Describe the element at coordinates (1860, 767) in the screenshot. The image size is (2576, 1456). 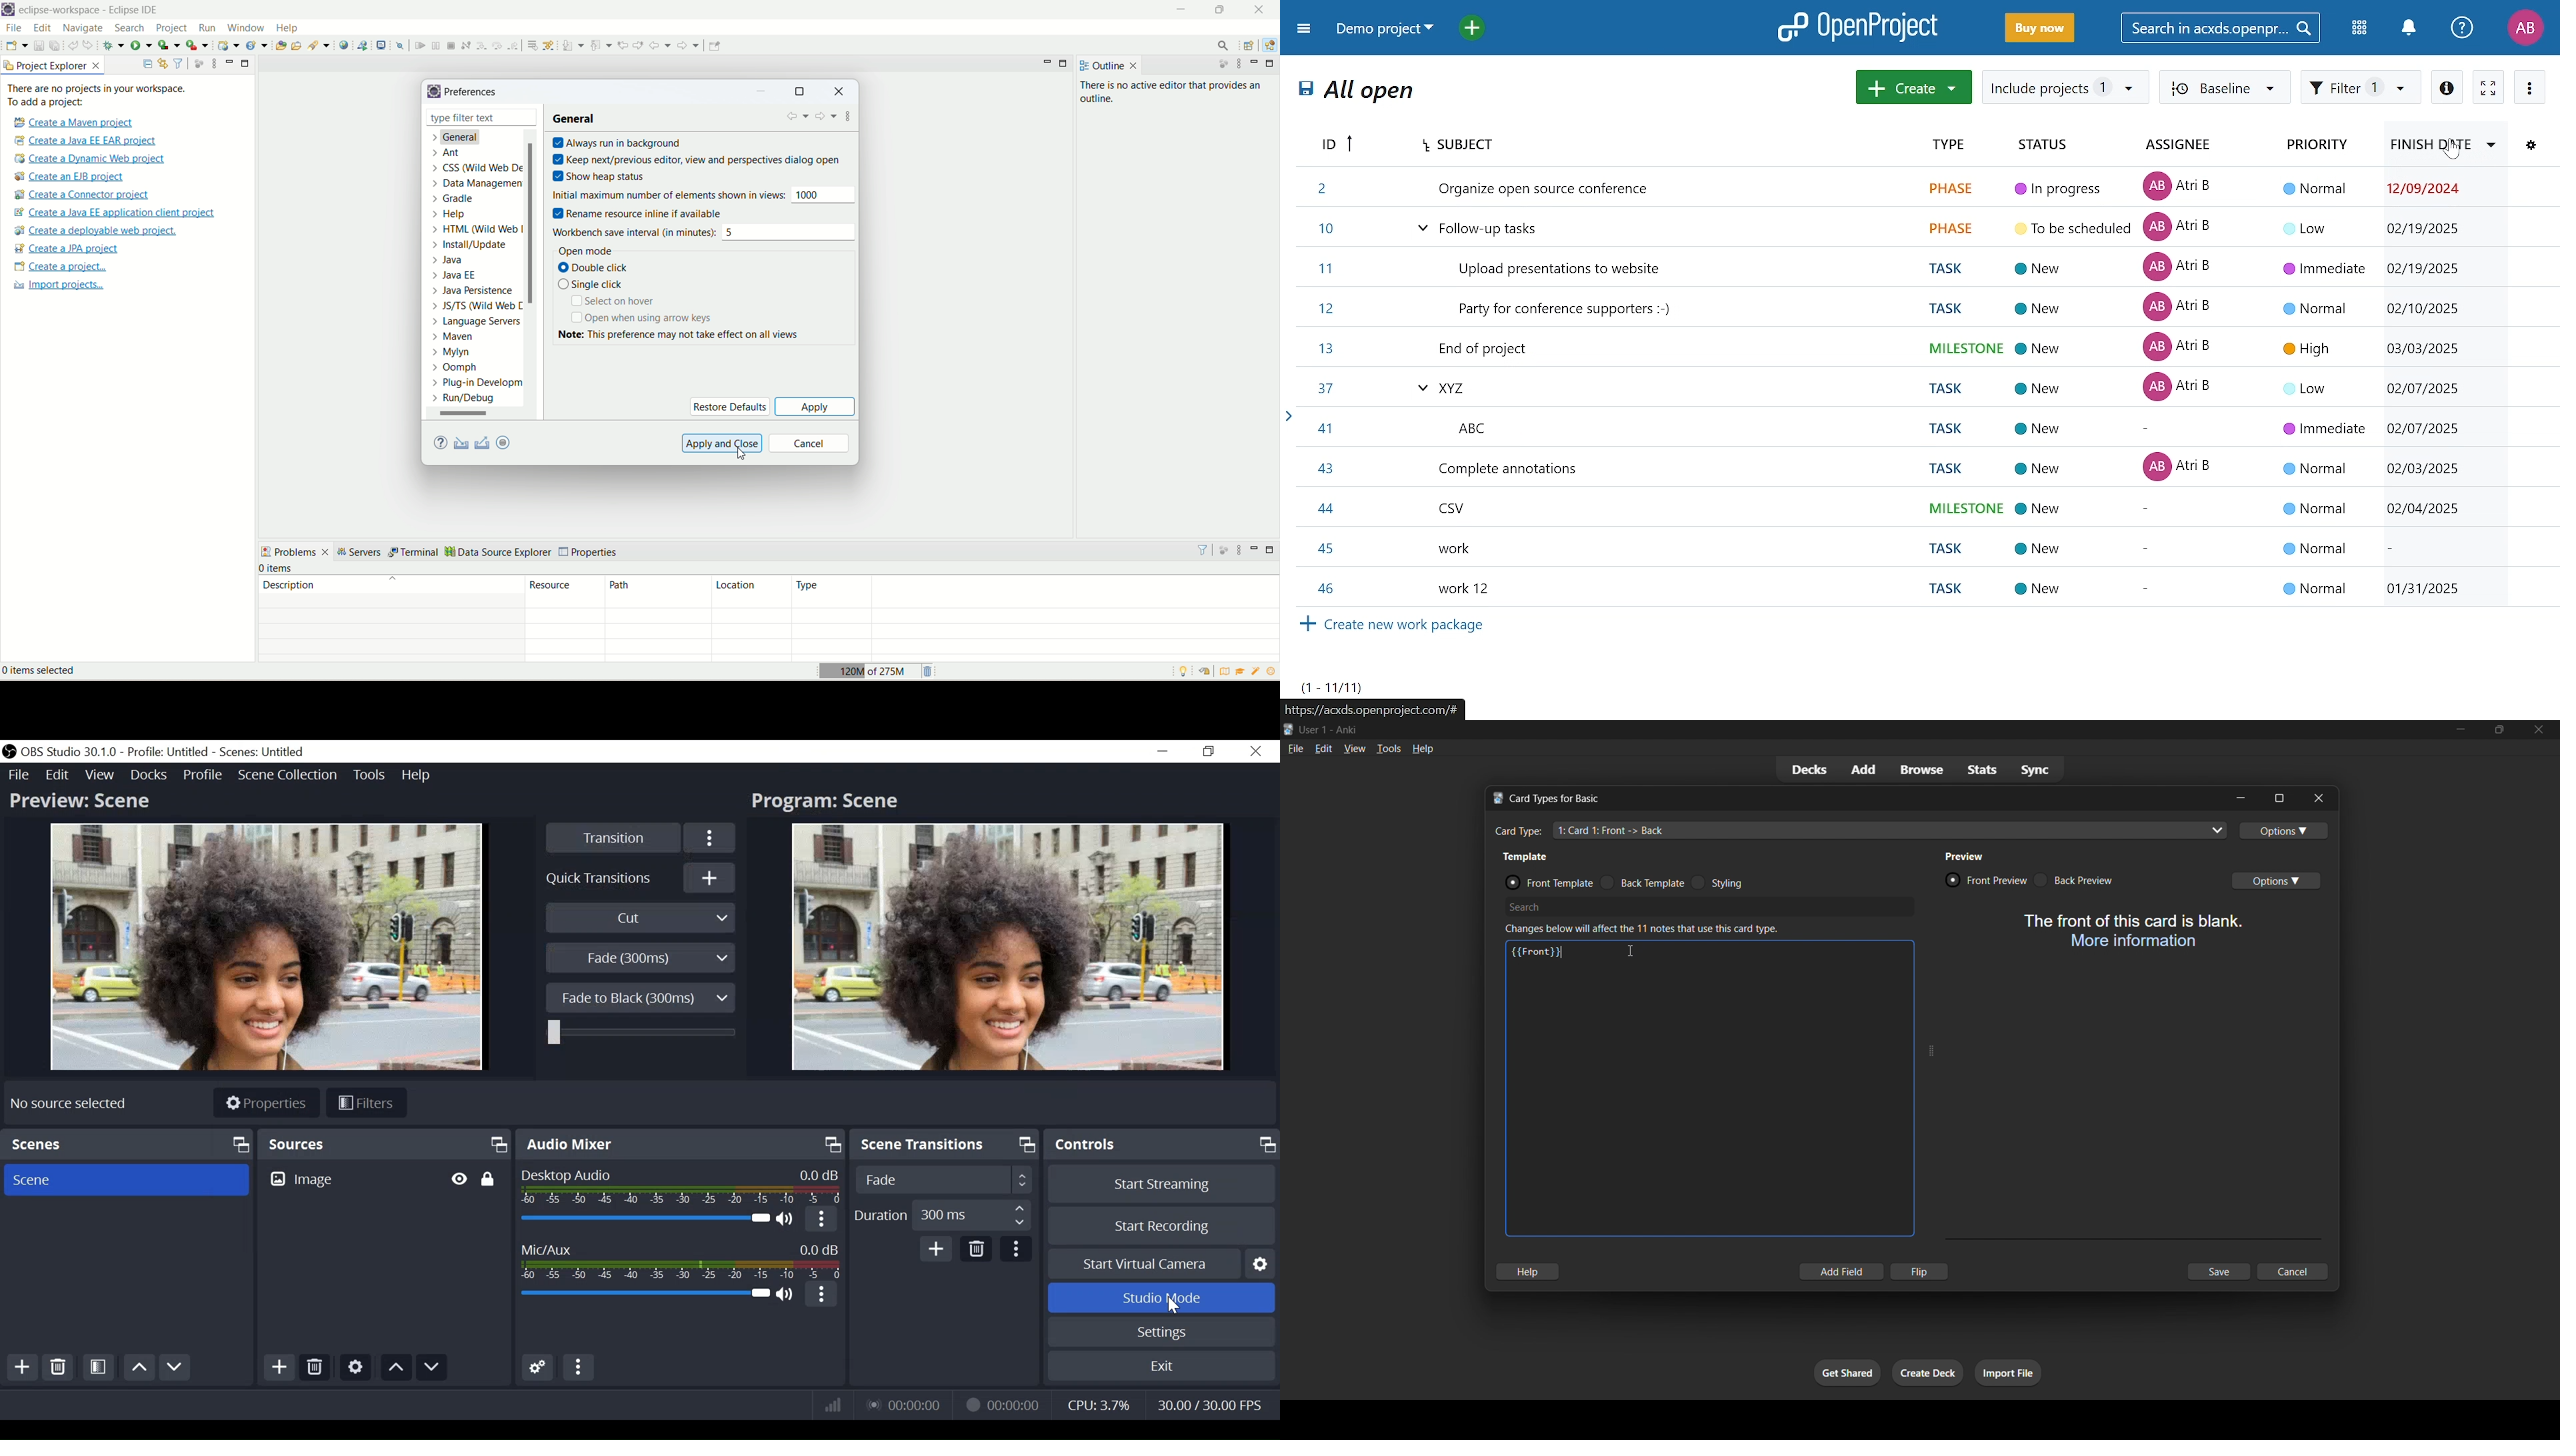
I see `add` at that location.